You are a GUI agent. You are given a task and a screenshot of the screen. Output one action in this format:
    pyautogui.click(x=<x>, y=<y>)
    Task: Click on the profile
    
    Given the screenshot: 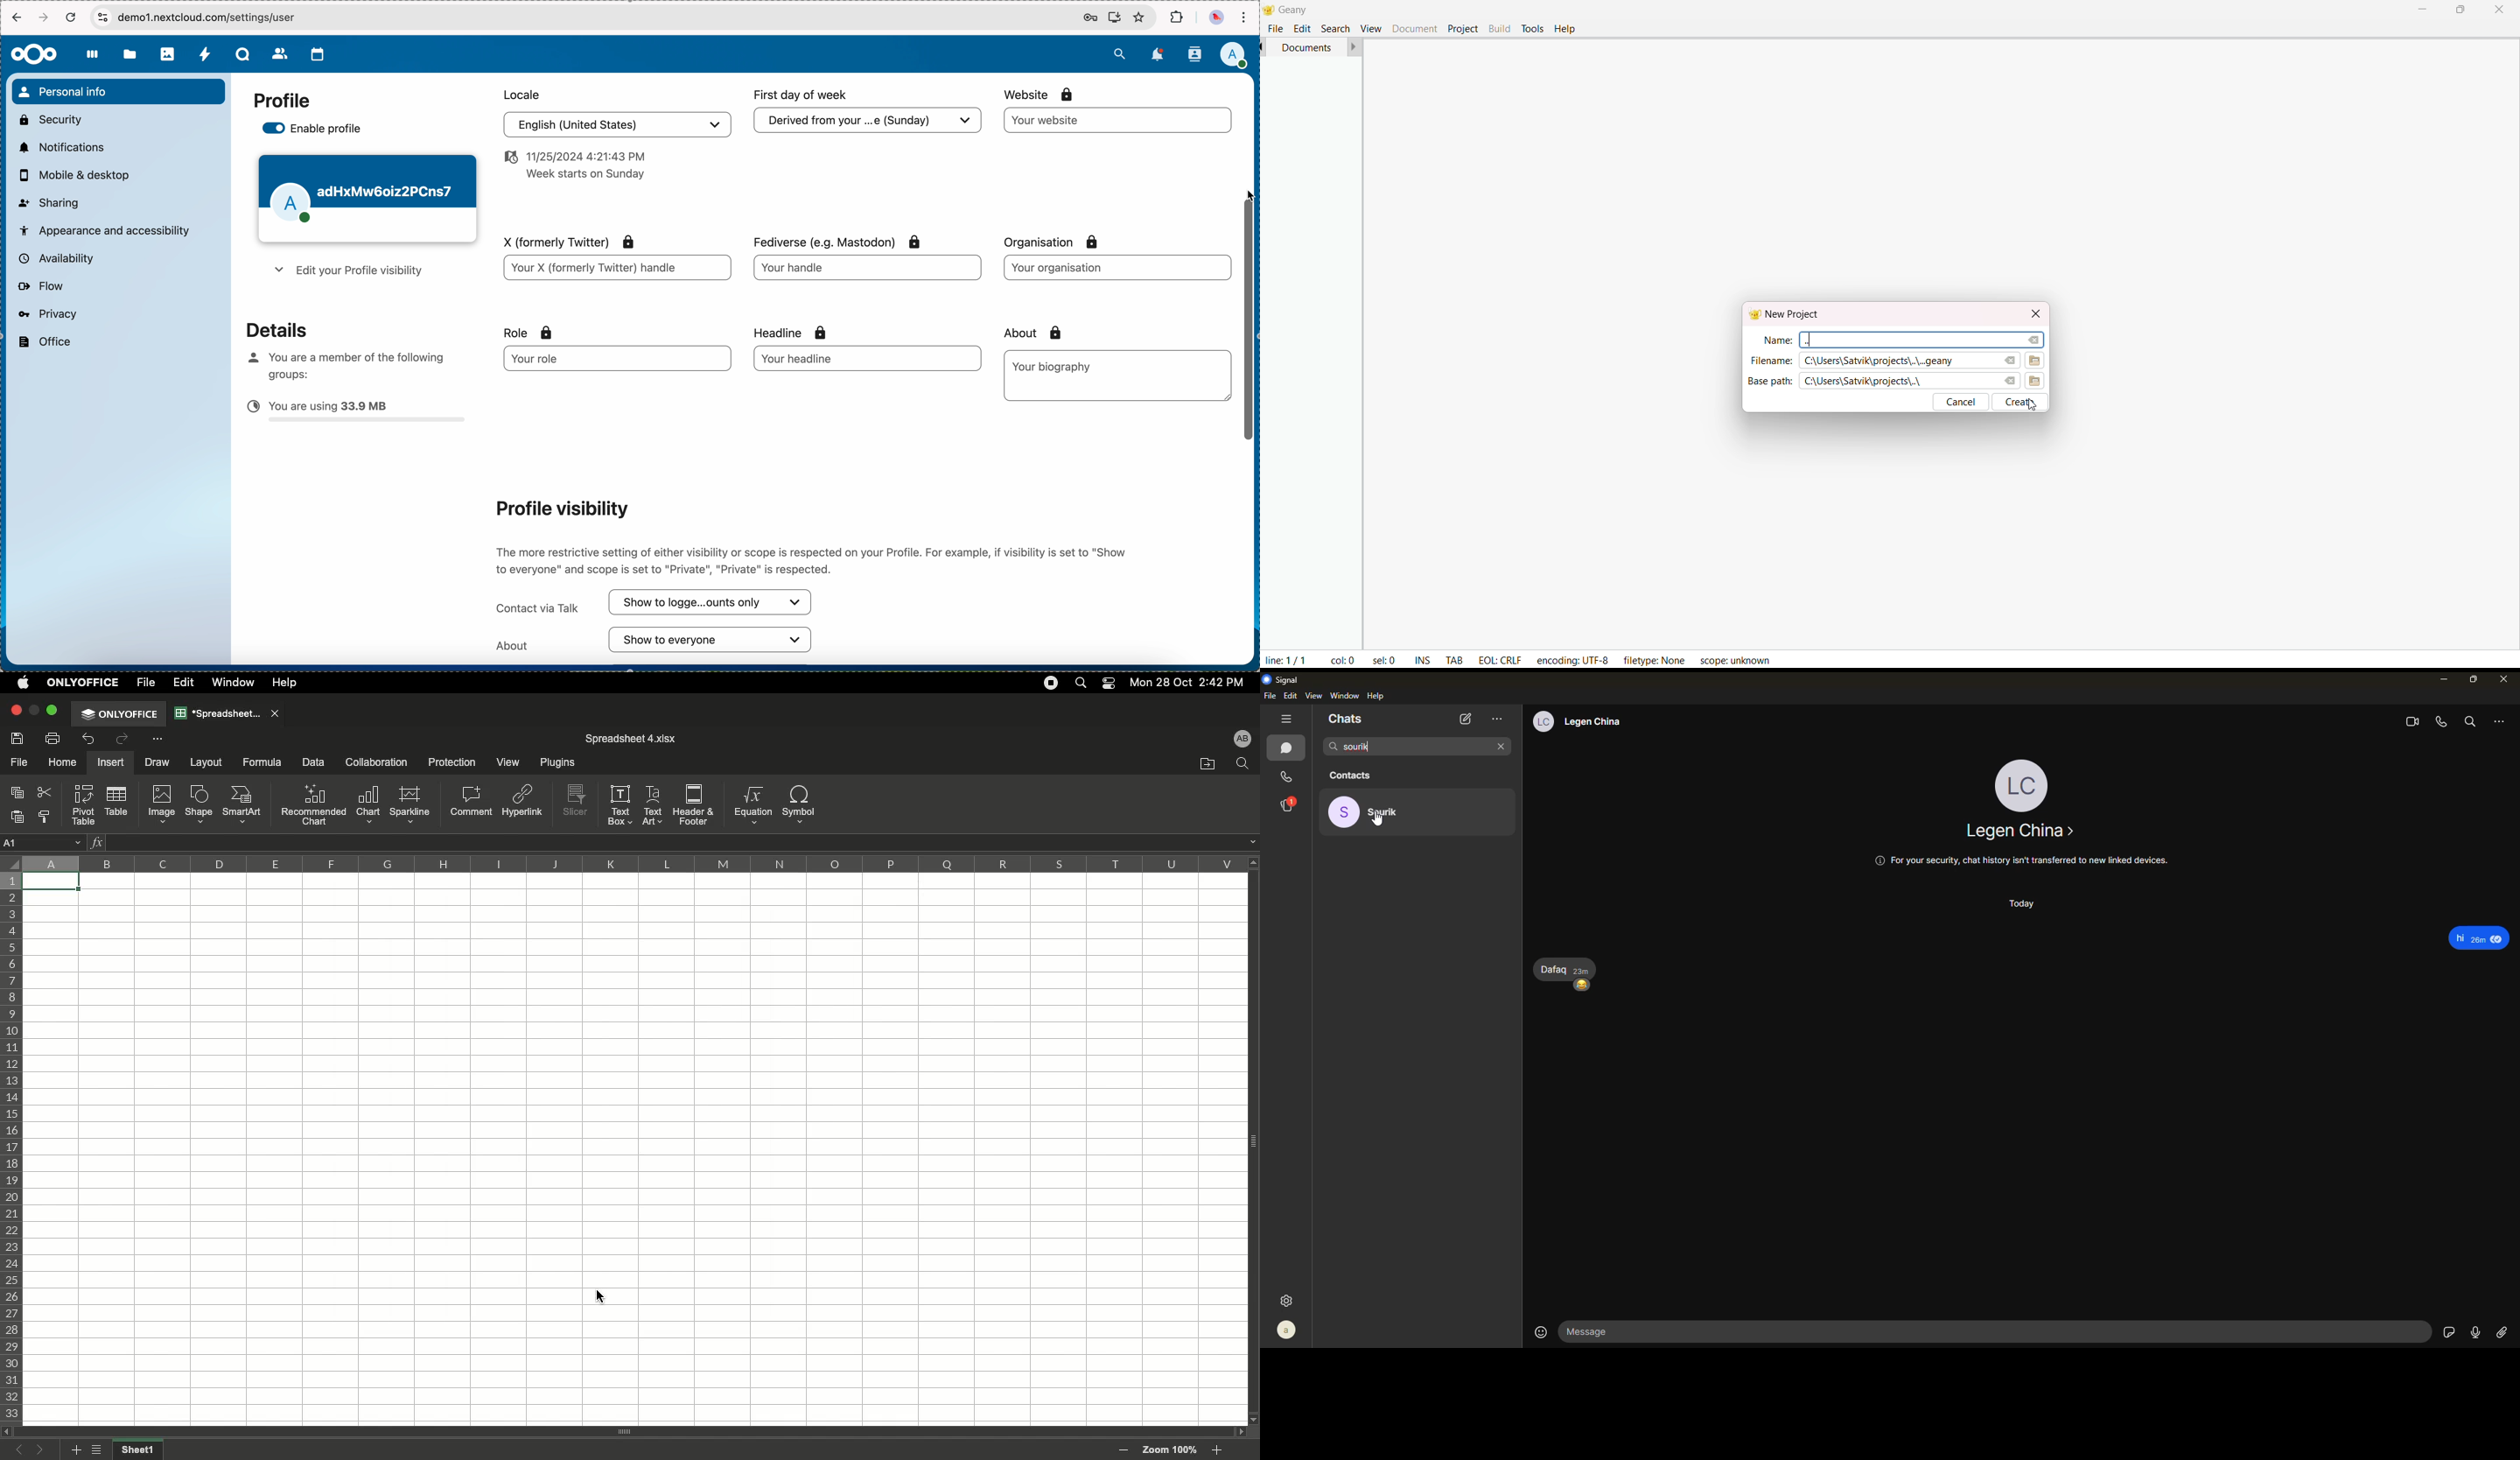 What is the action you would take?
    pyautogui.click(x=281, y=101)
    